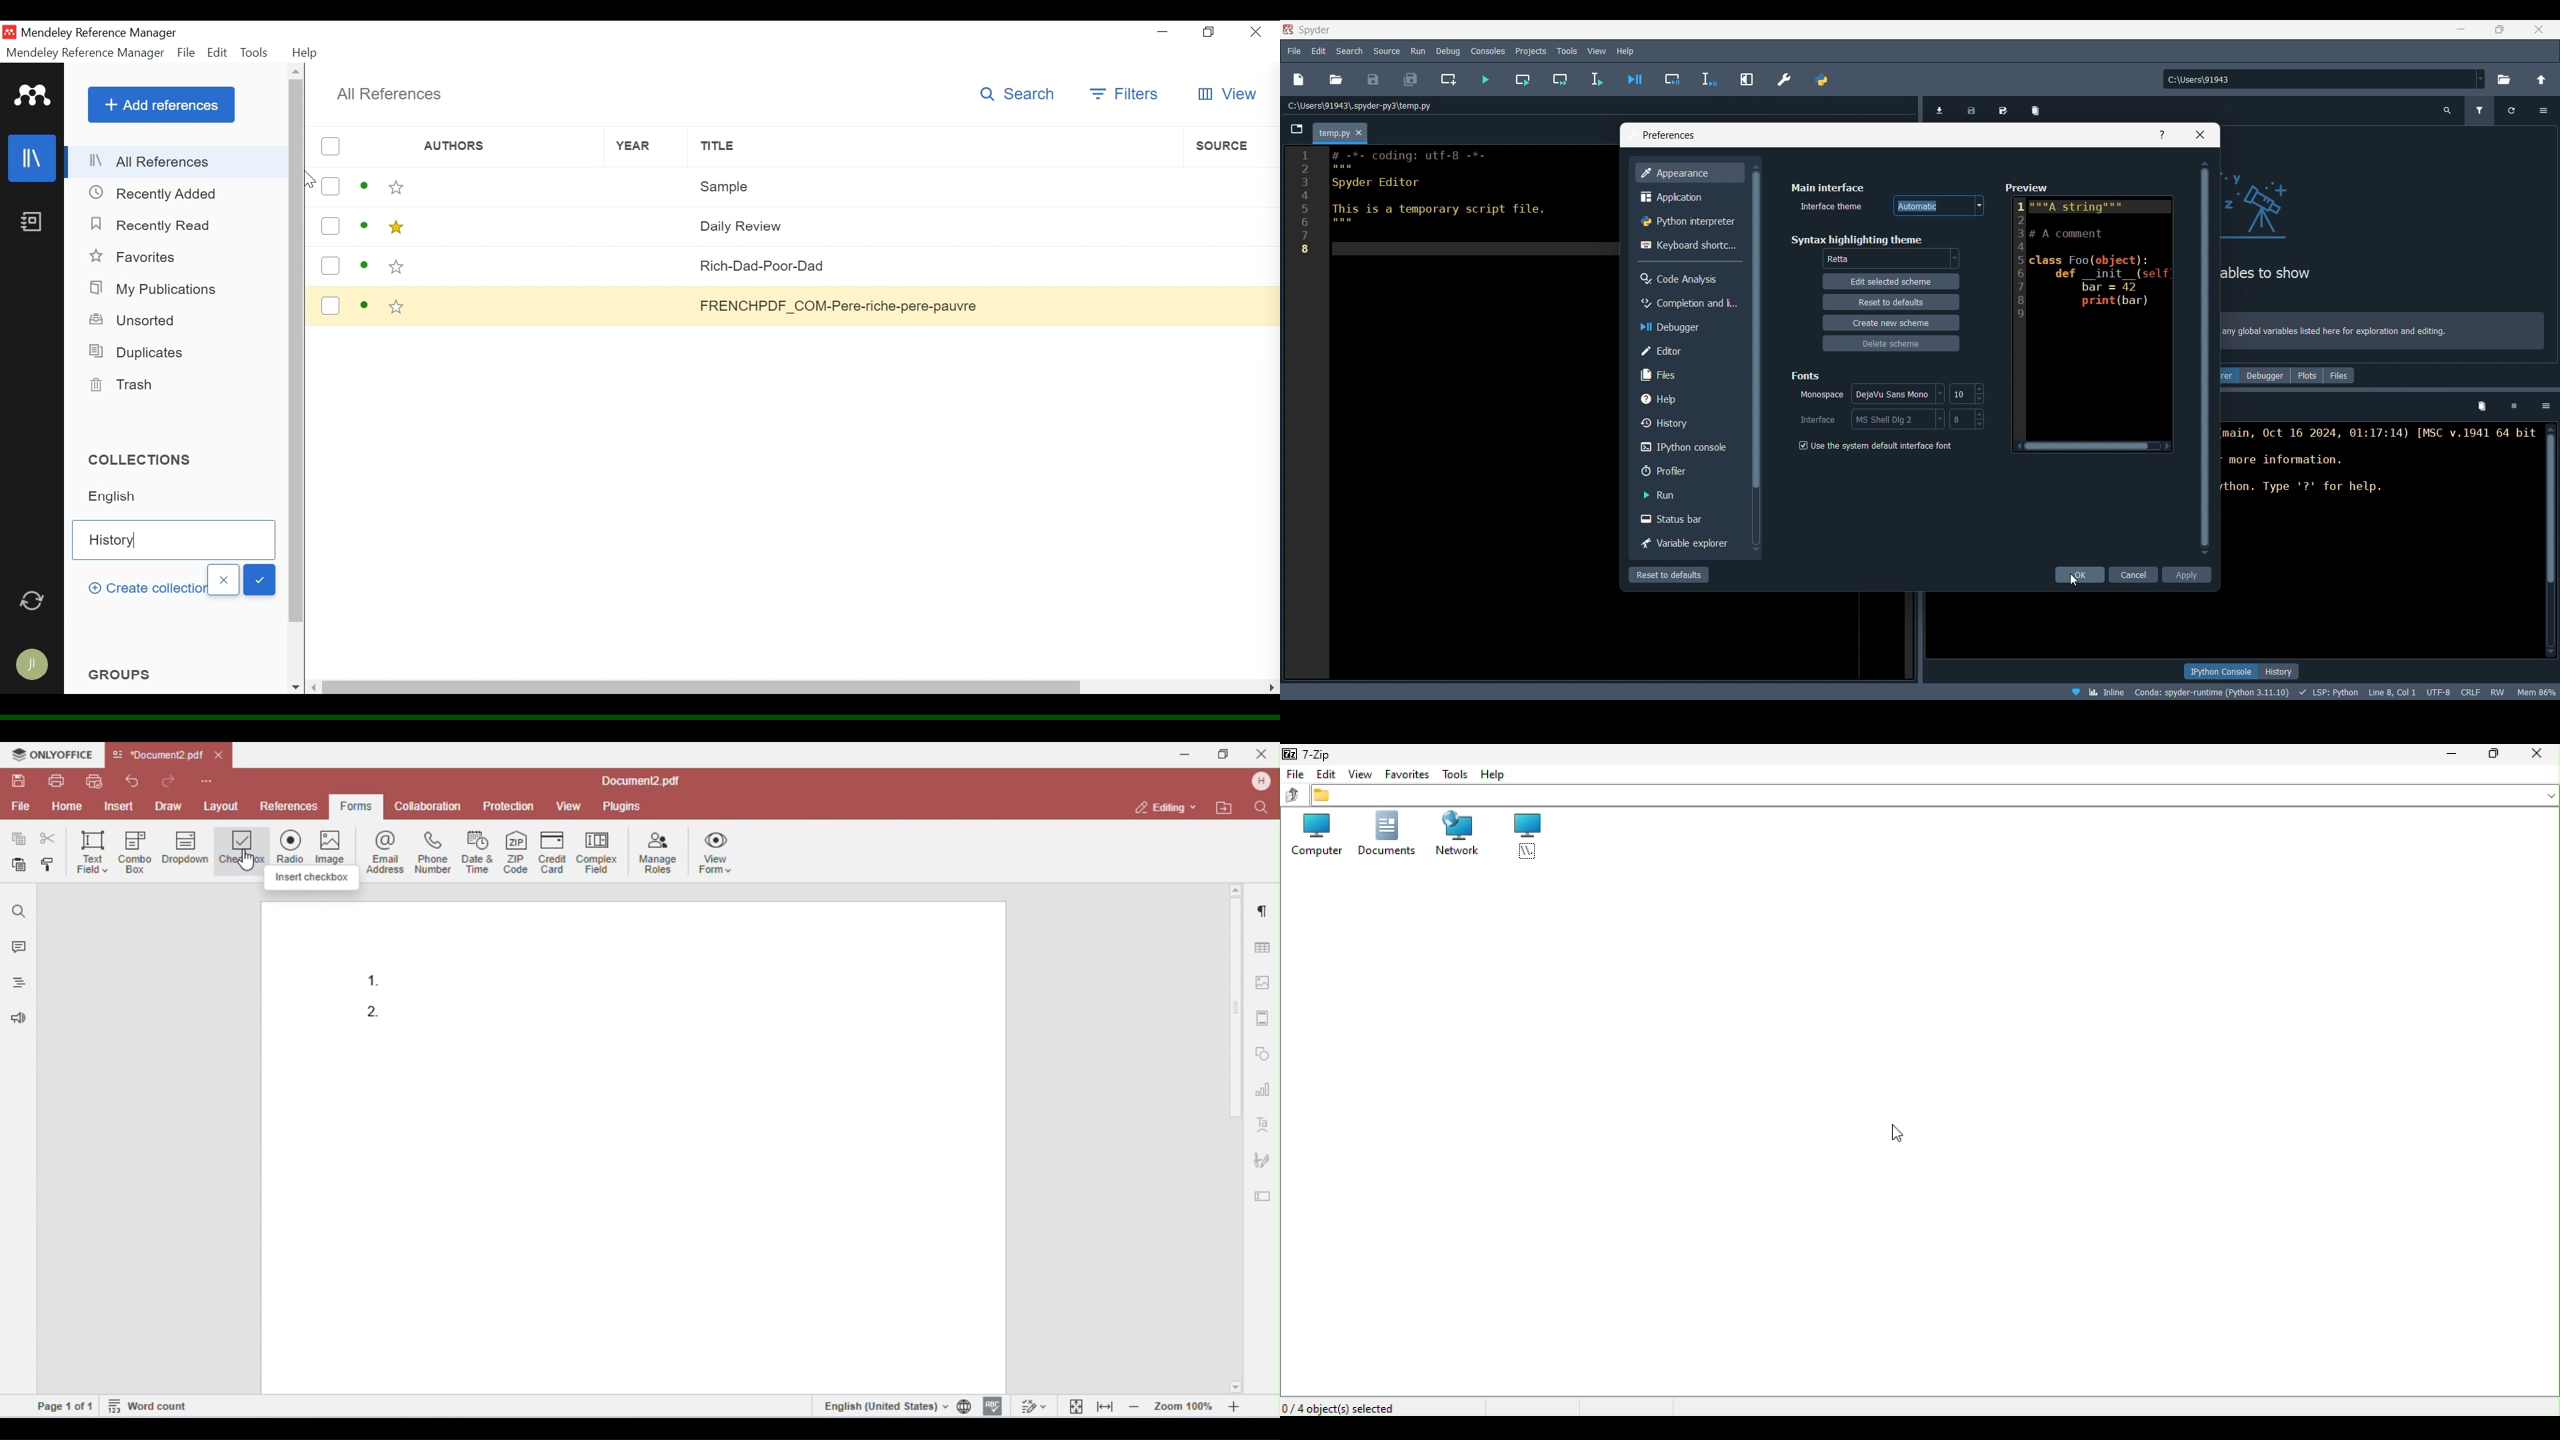 Image resolution: width=2576 pixels, height=1456 pixels. What do you see at coordinates (1689, 471) in the screenshot?
I see `Profiler` at bounding box center [1689, 471].